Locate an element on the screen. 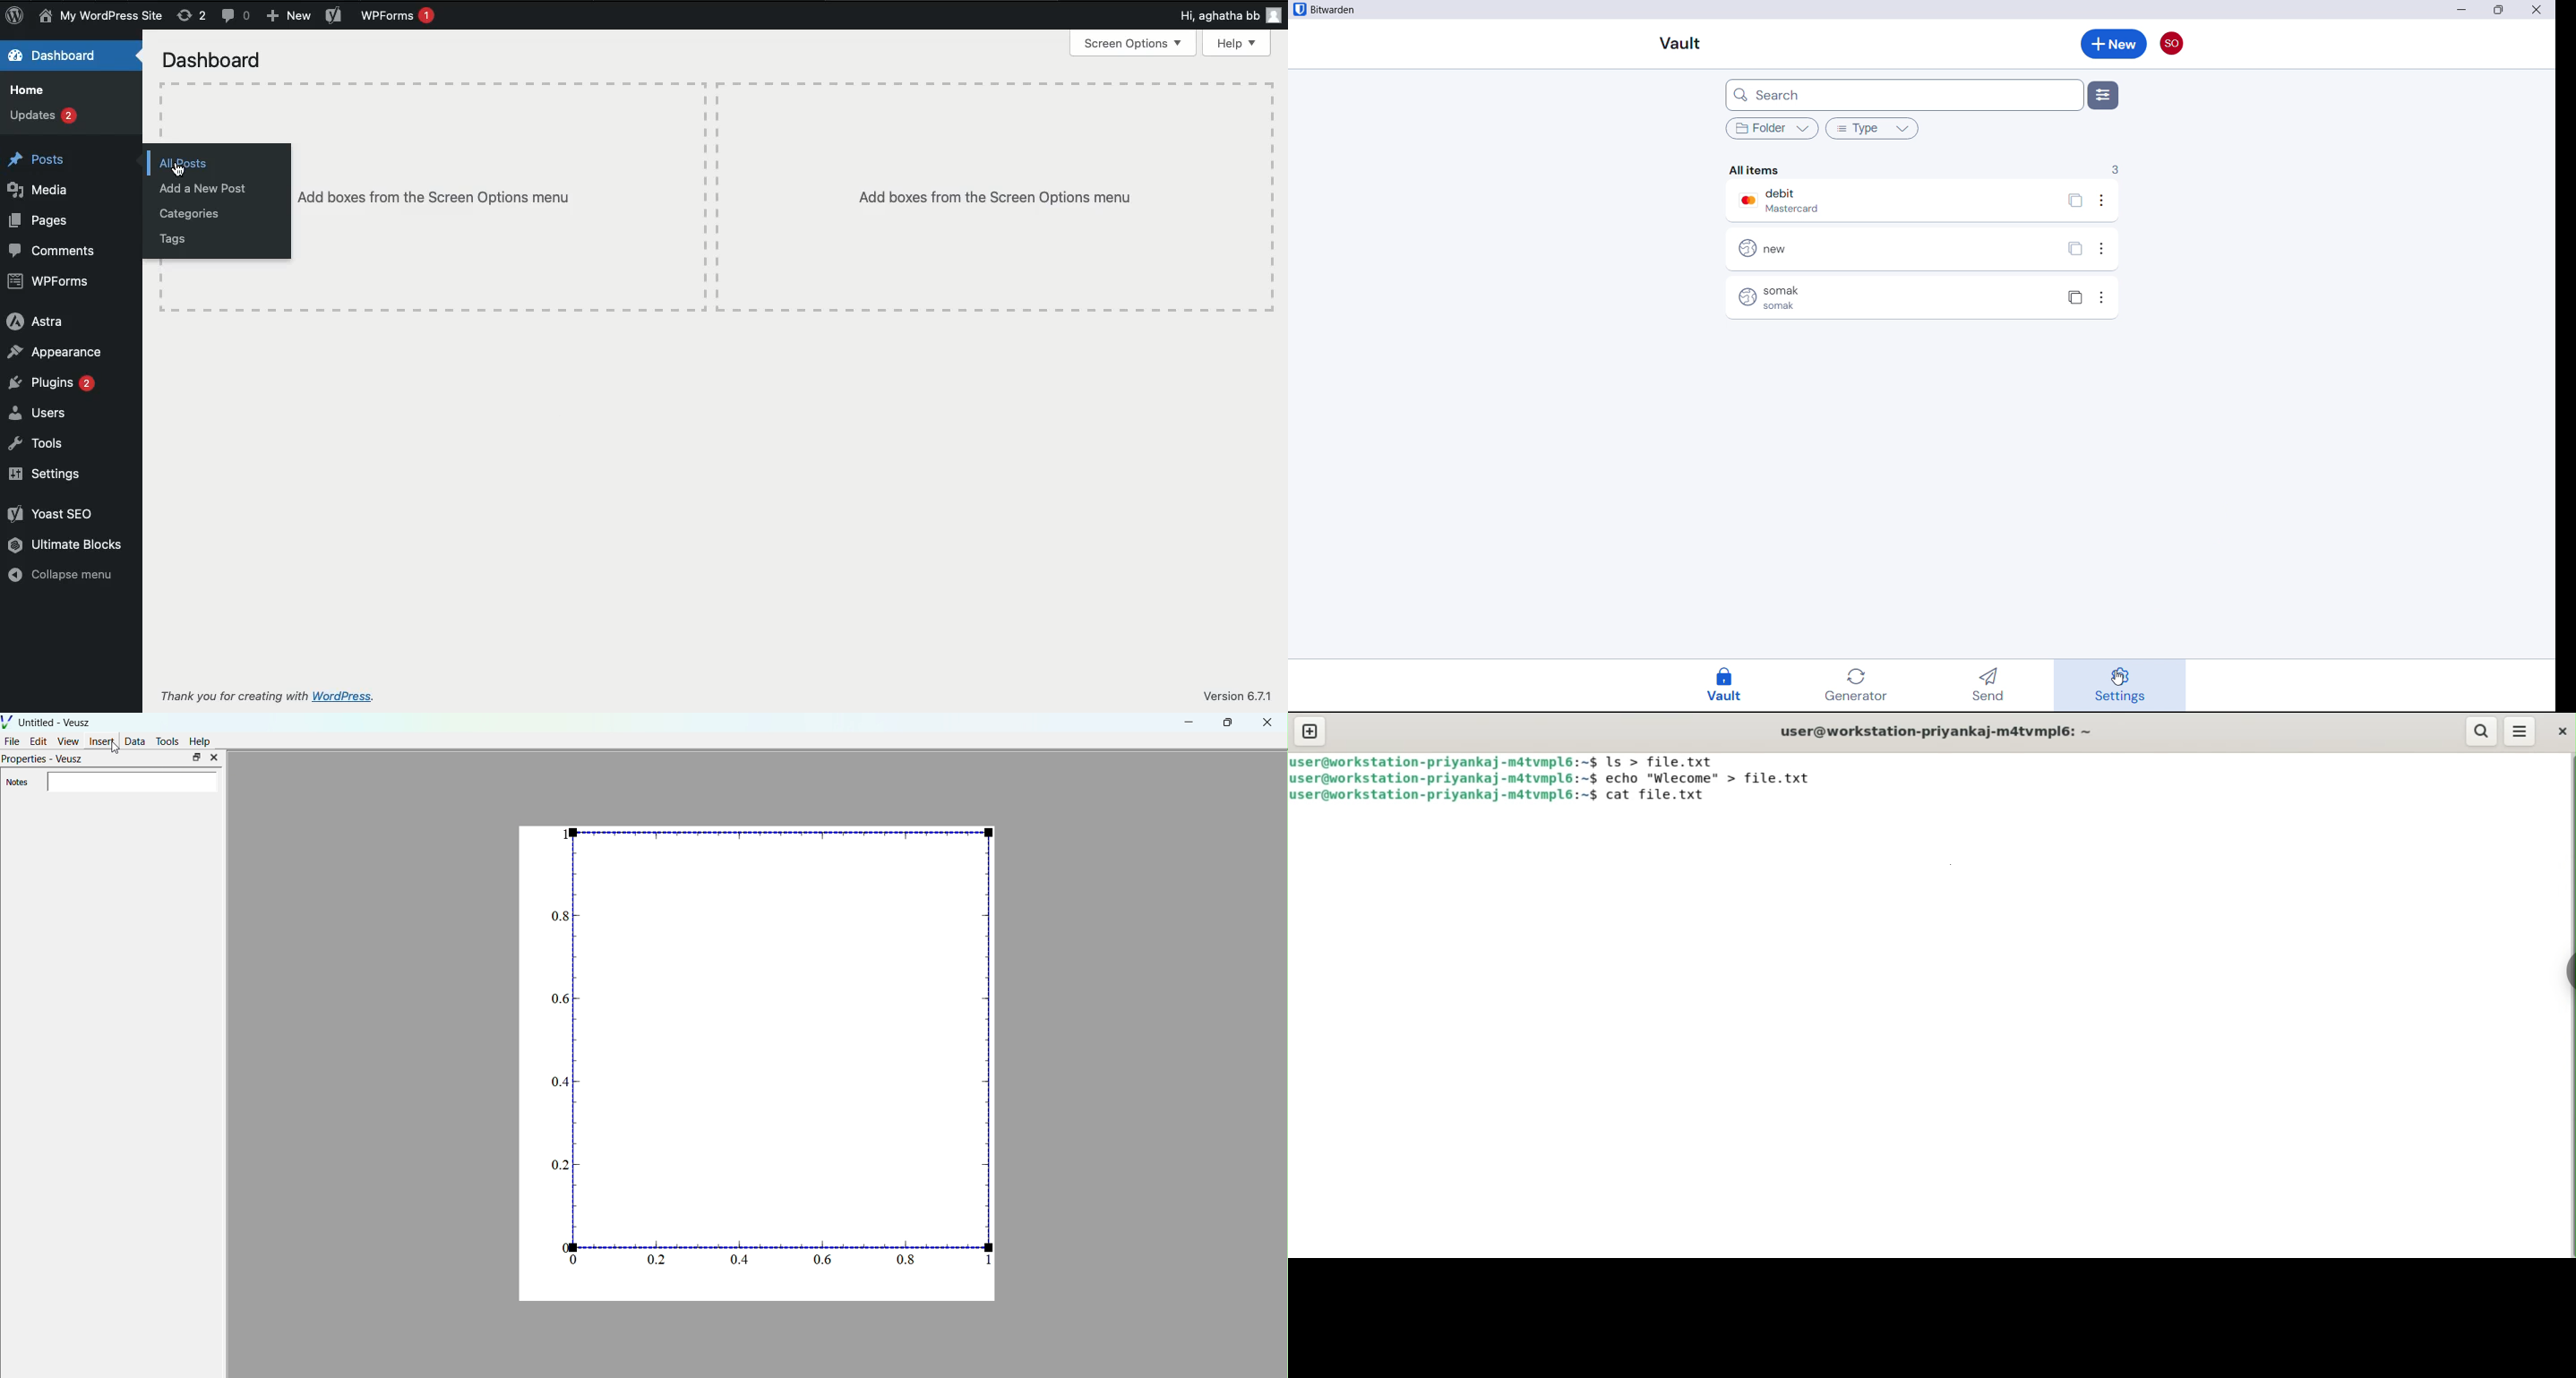 The height and width of the screenshot is (1400, 2576). New is located at coordinates (287, 17).